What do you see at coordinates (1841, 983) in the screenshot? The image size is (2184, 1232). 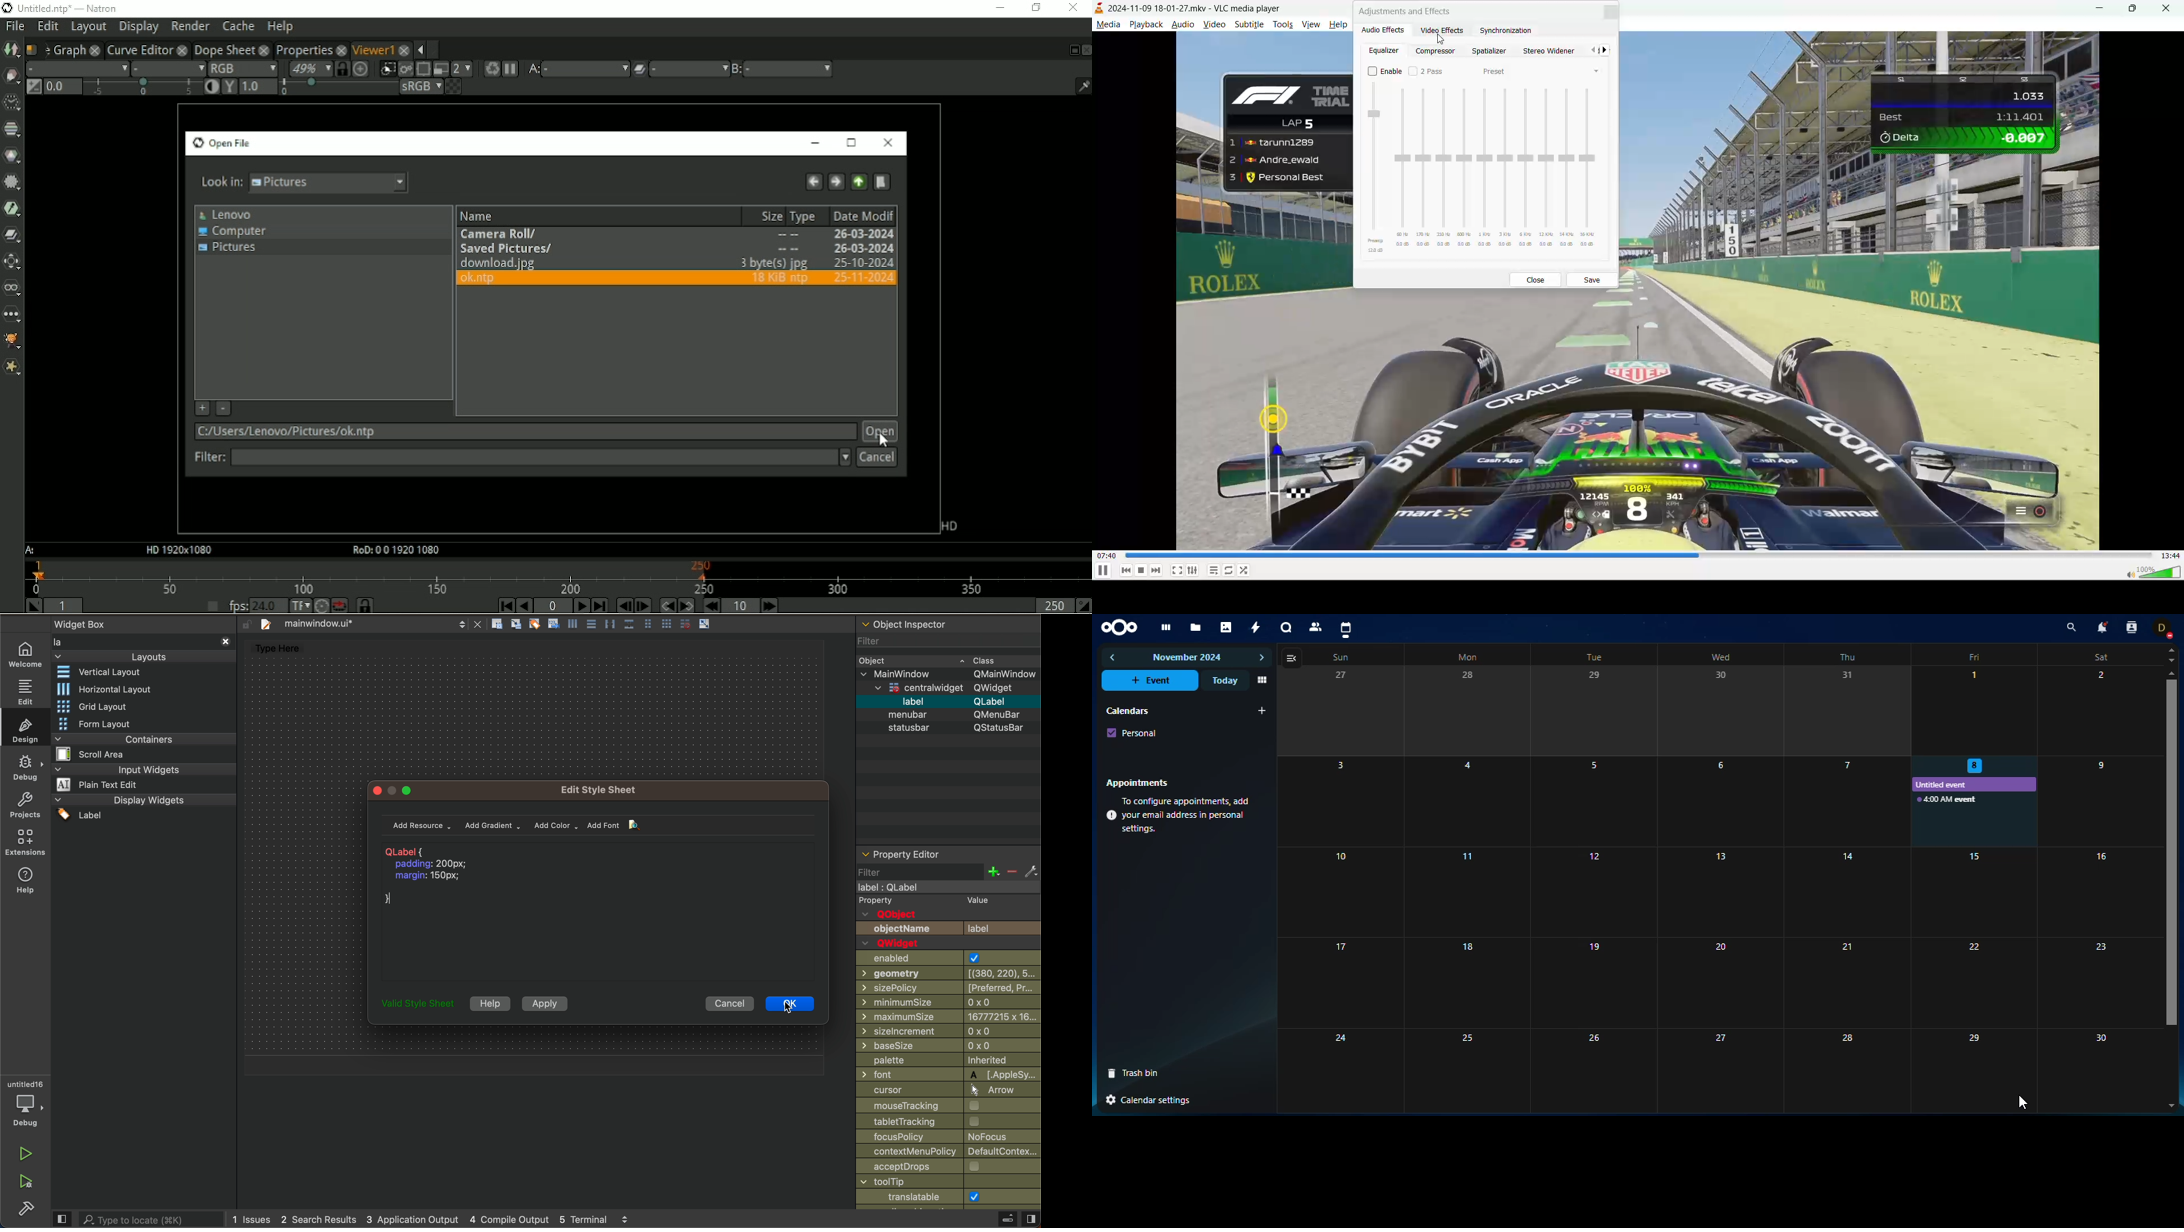 I see `21` at bounding box center [1841, 983].